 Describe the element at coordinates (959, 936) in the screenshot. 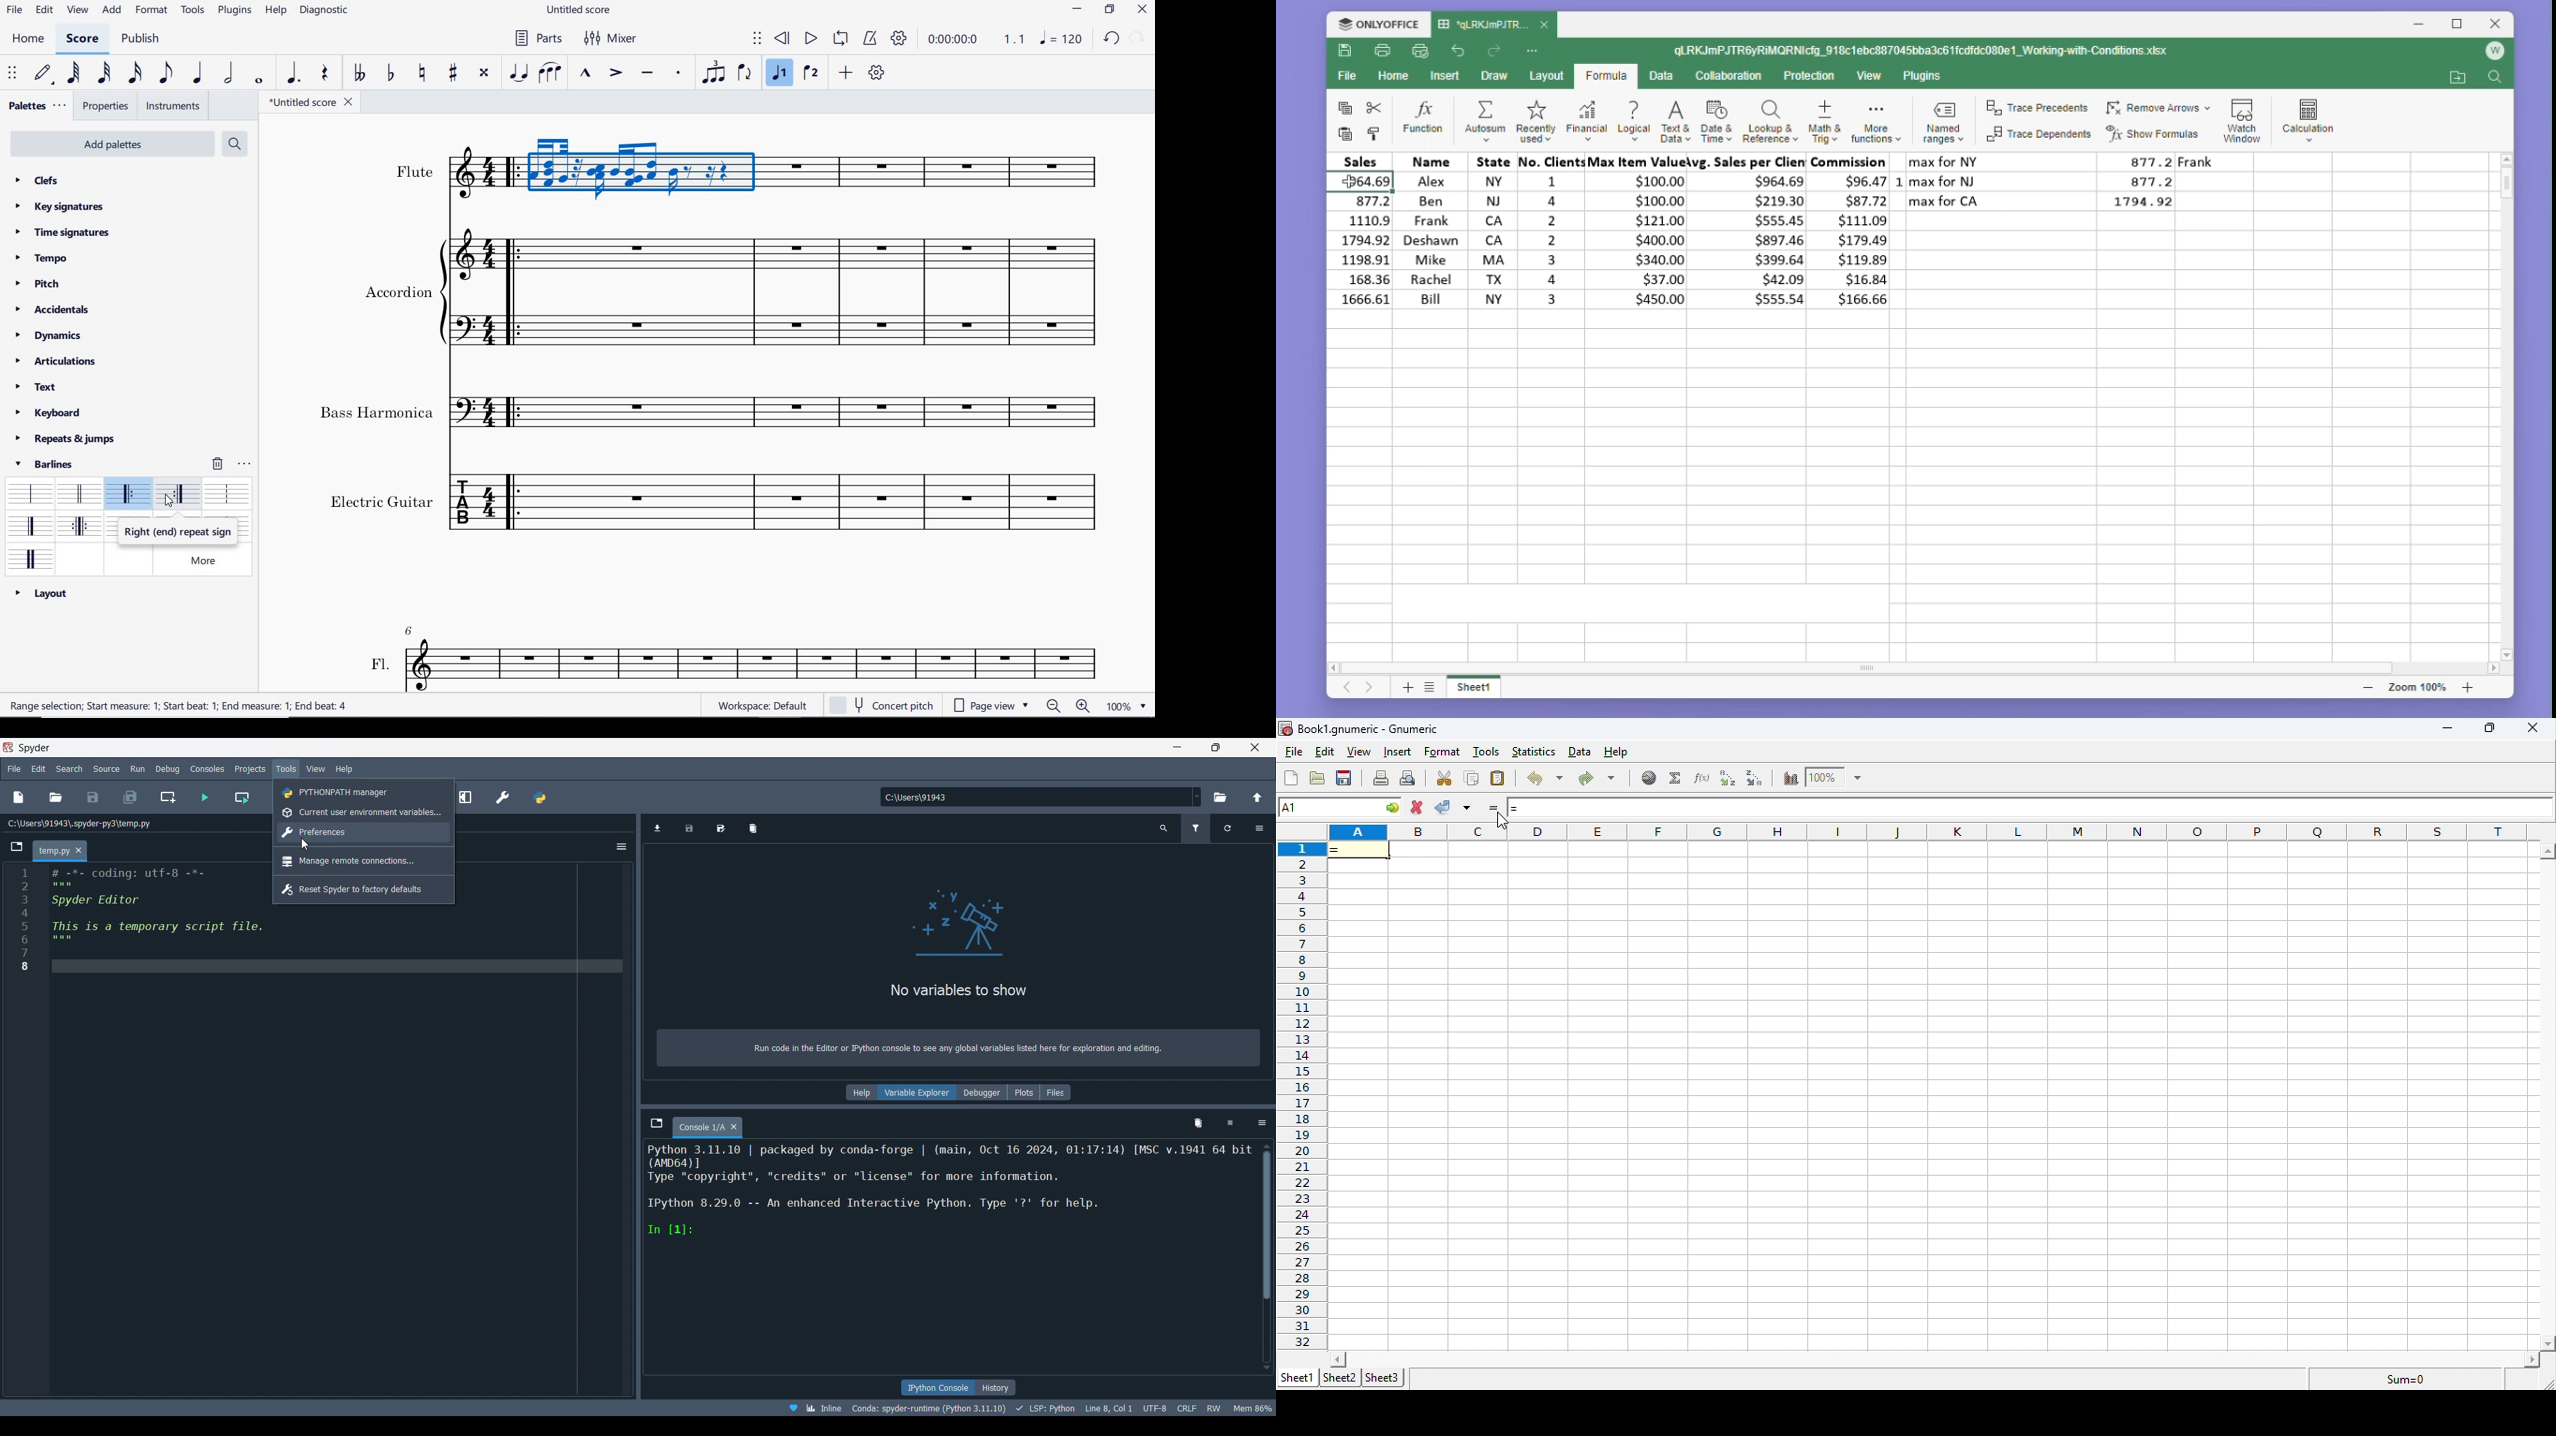

I see `variable explorer pane` at that location.